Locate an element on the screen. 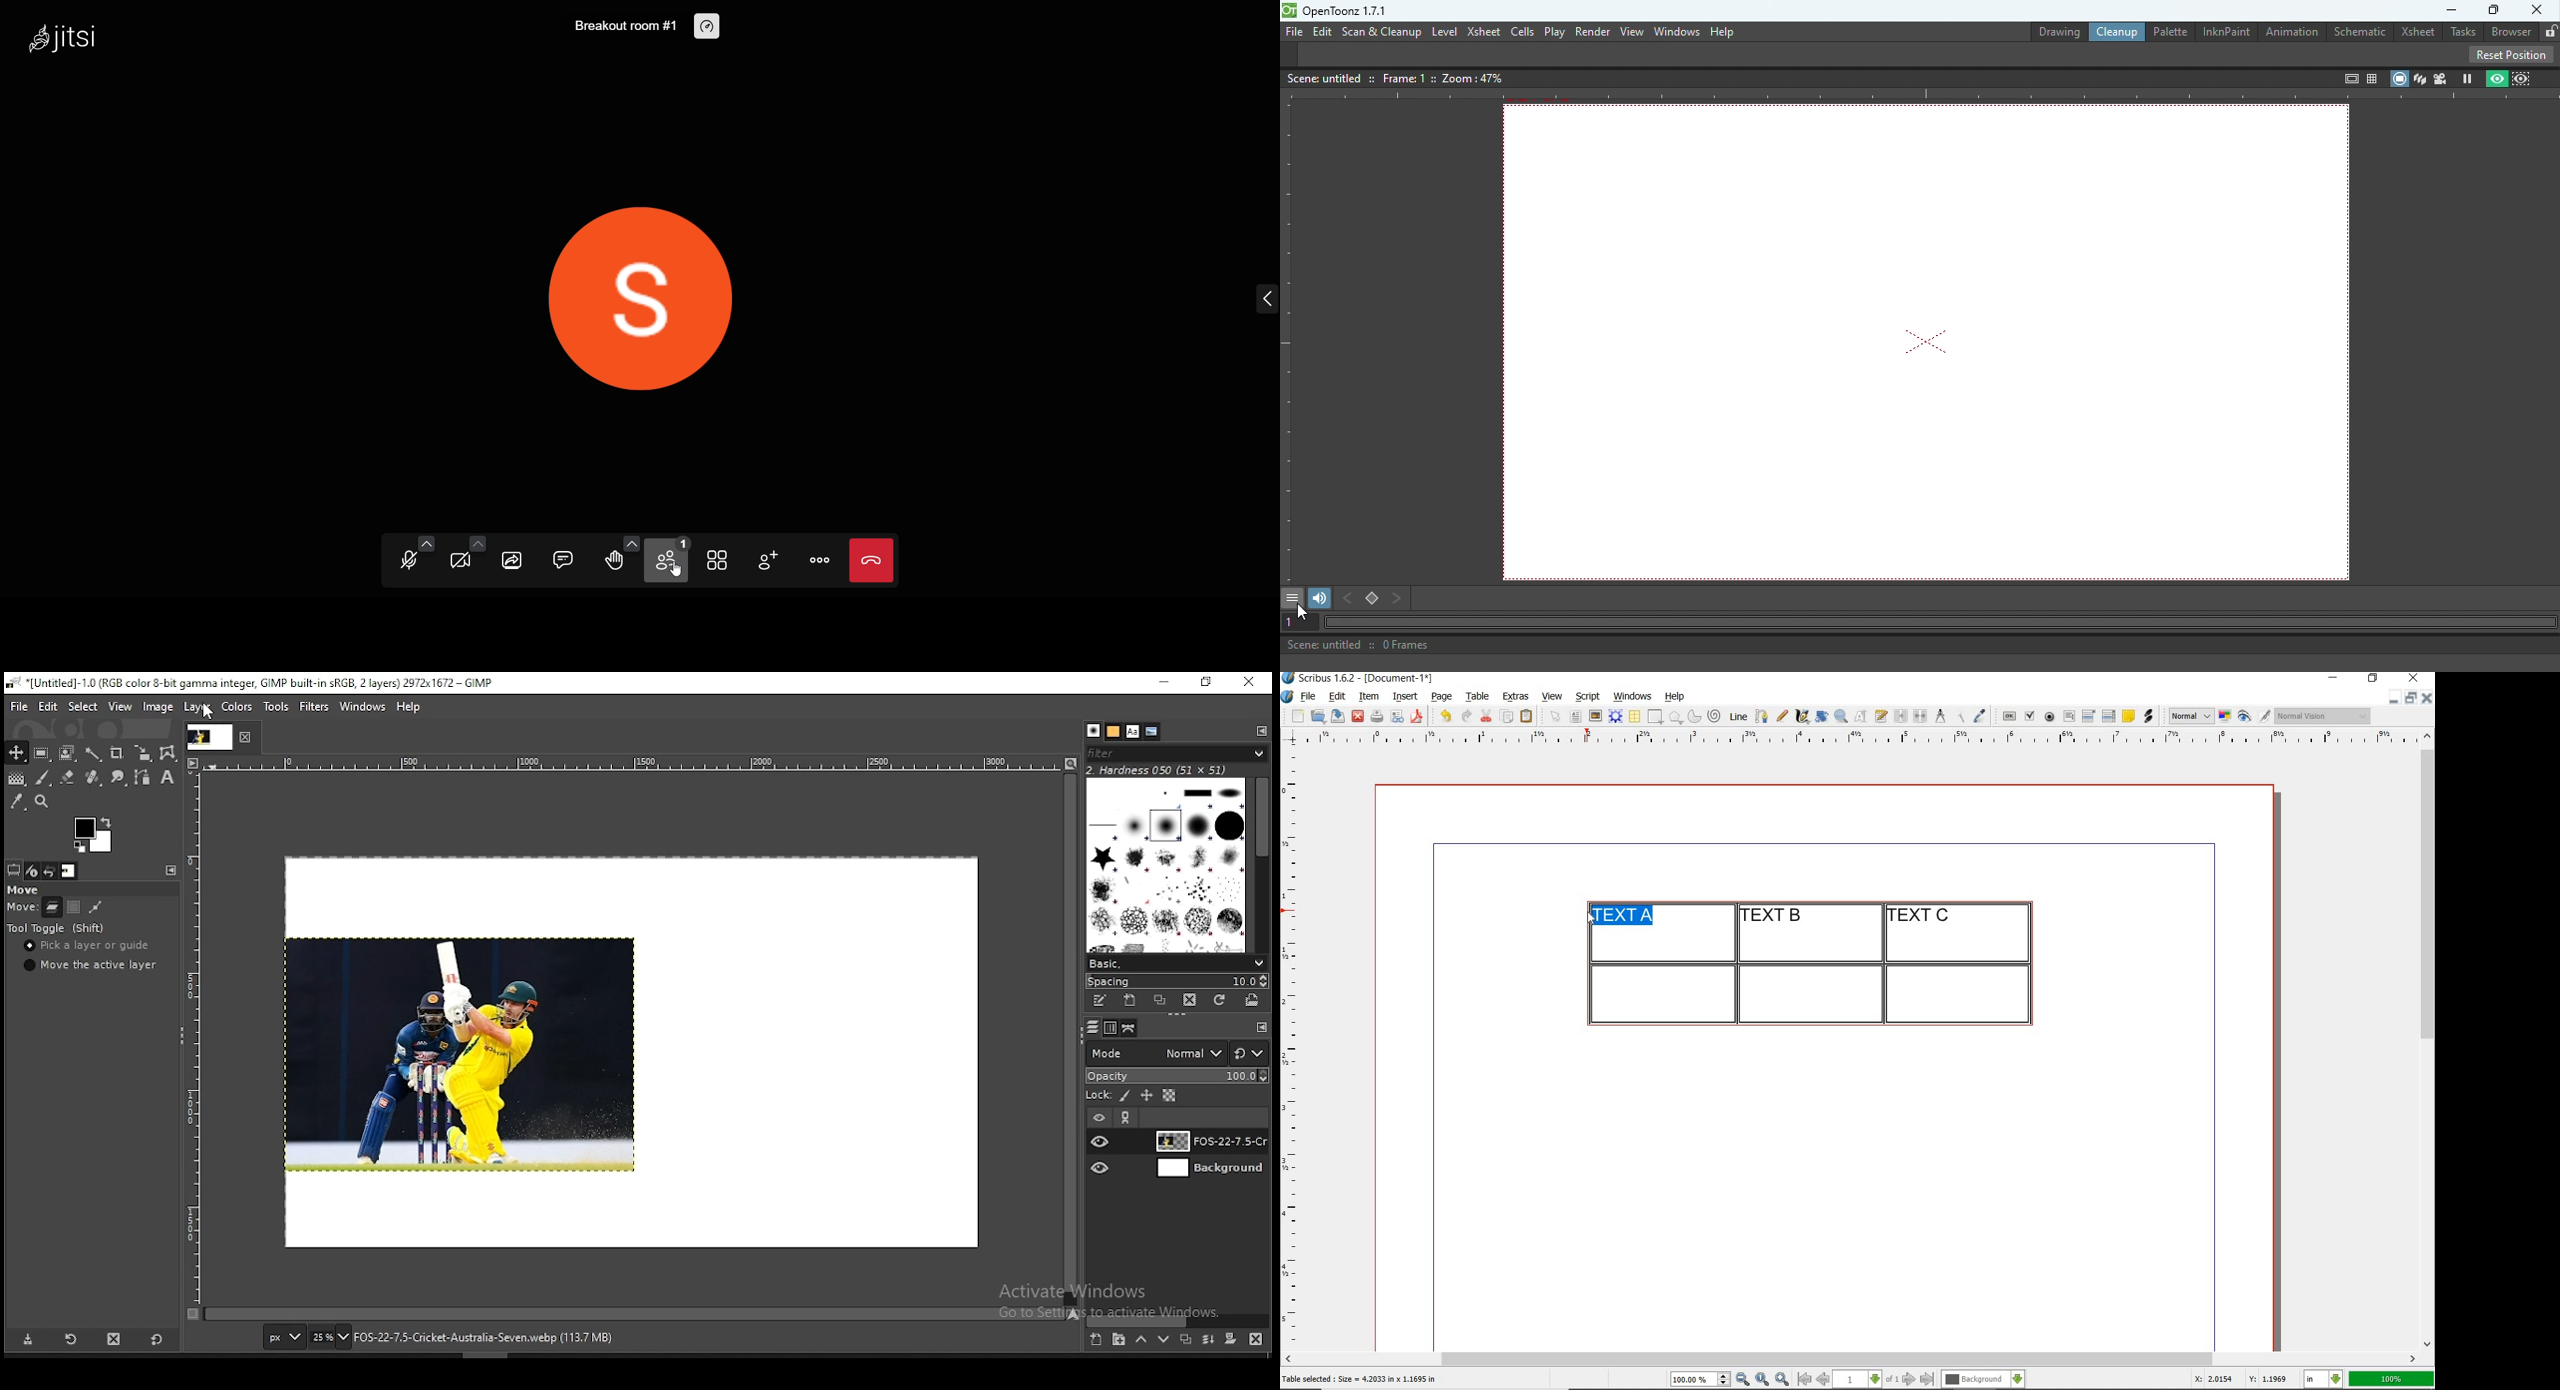  windows is located at coordinates (362, 707).